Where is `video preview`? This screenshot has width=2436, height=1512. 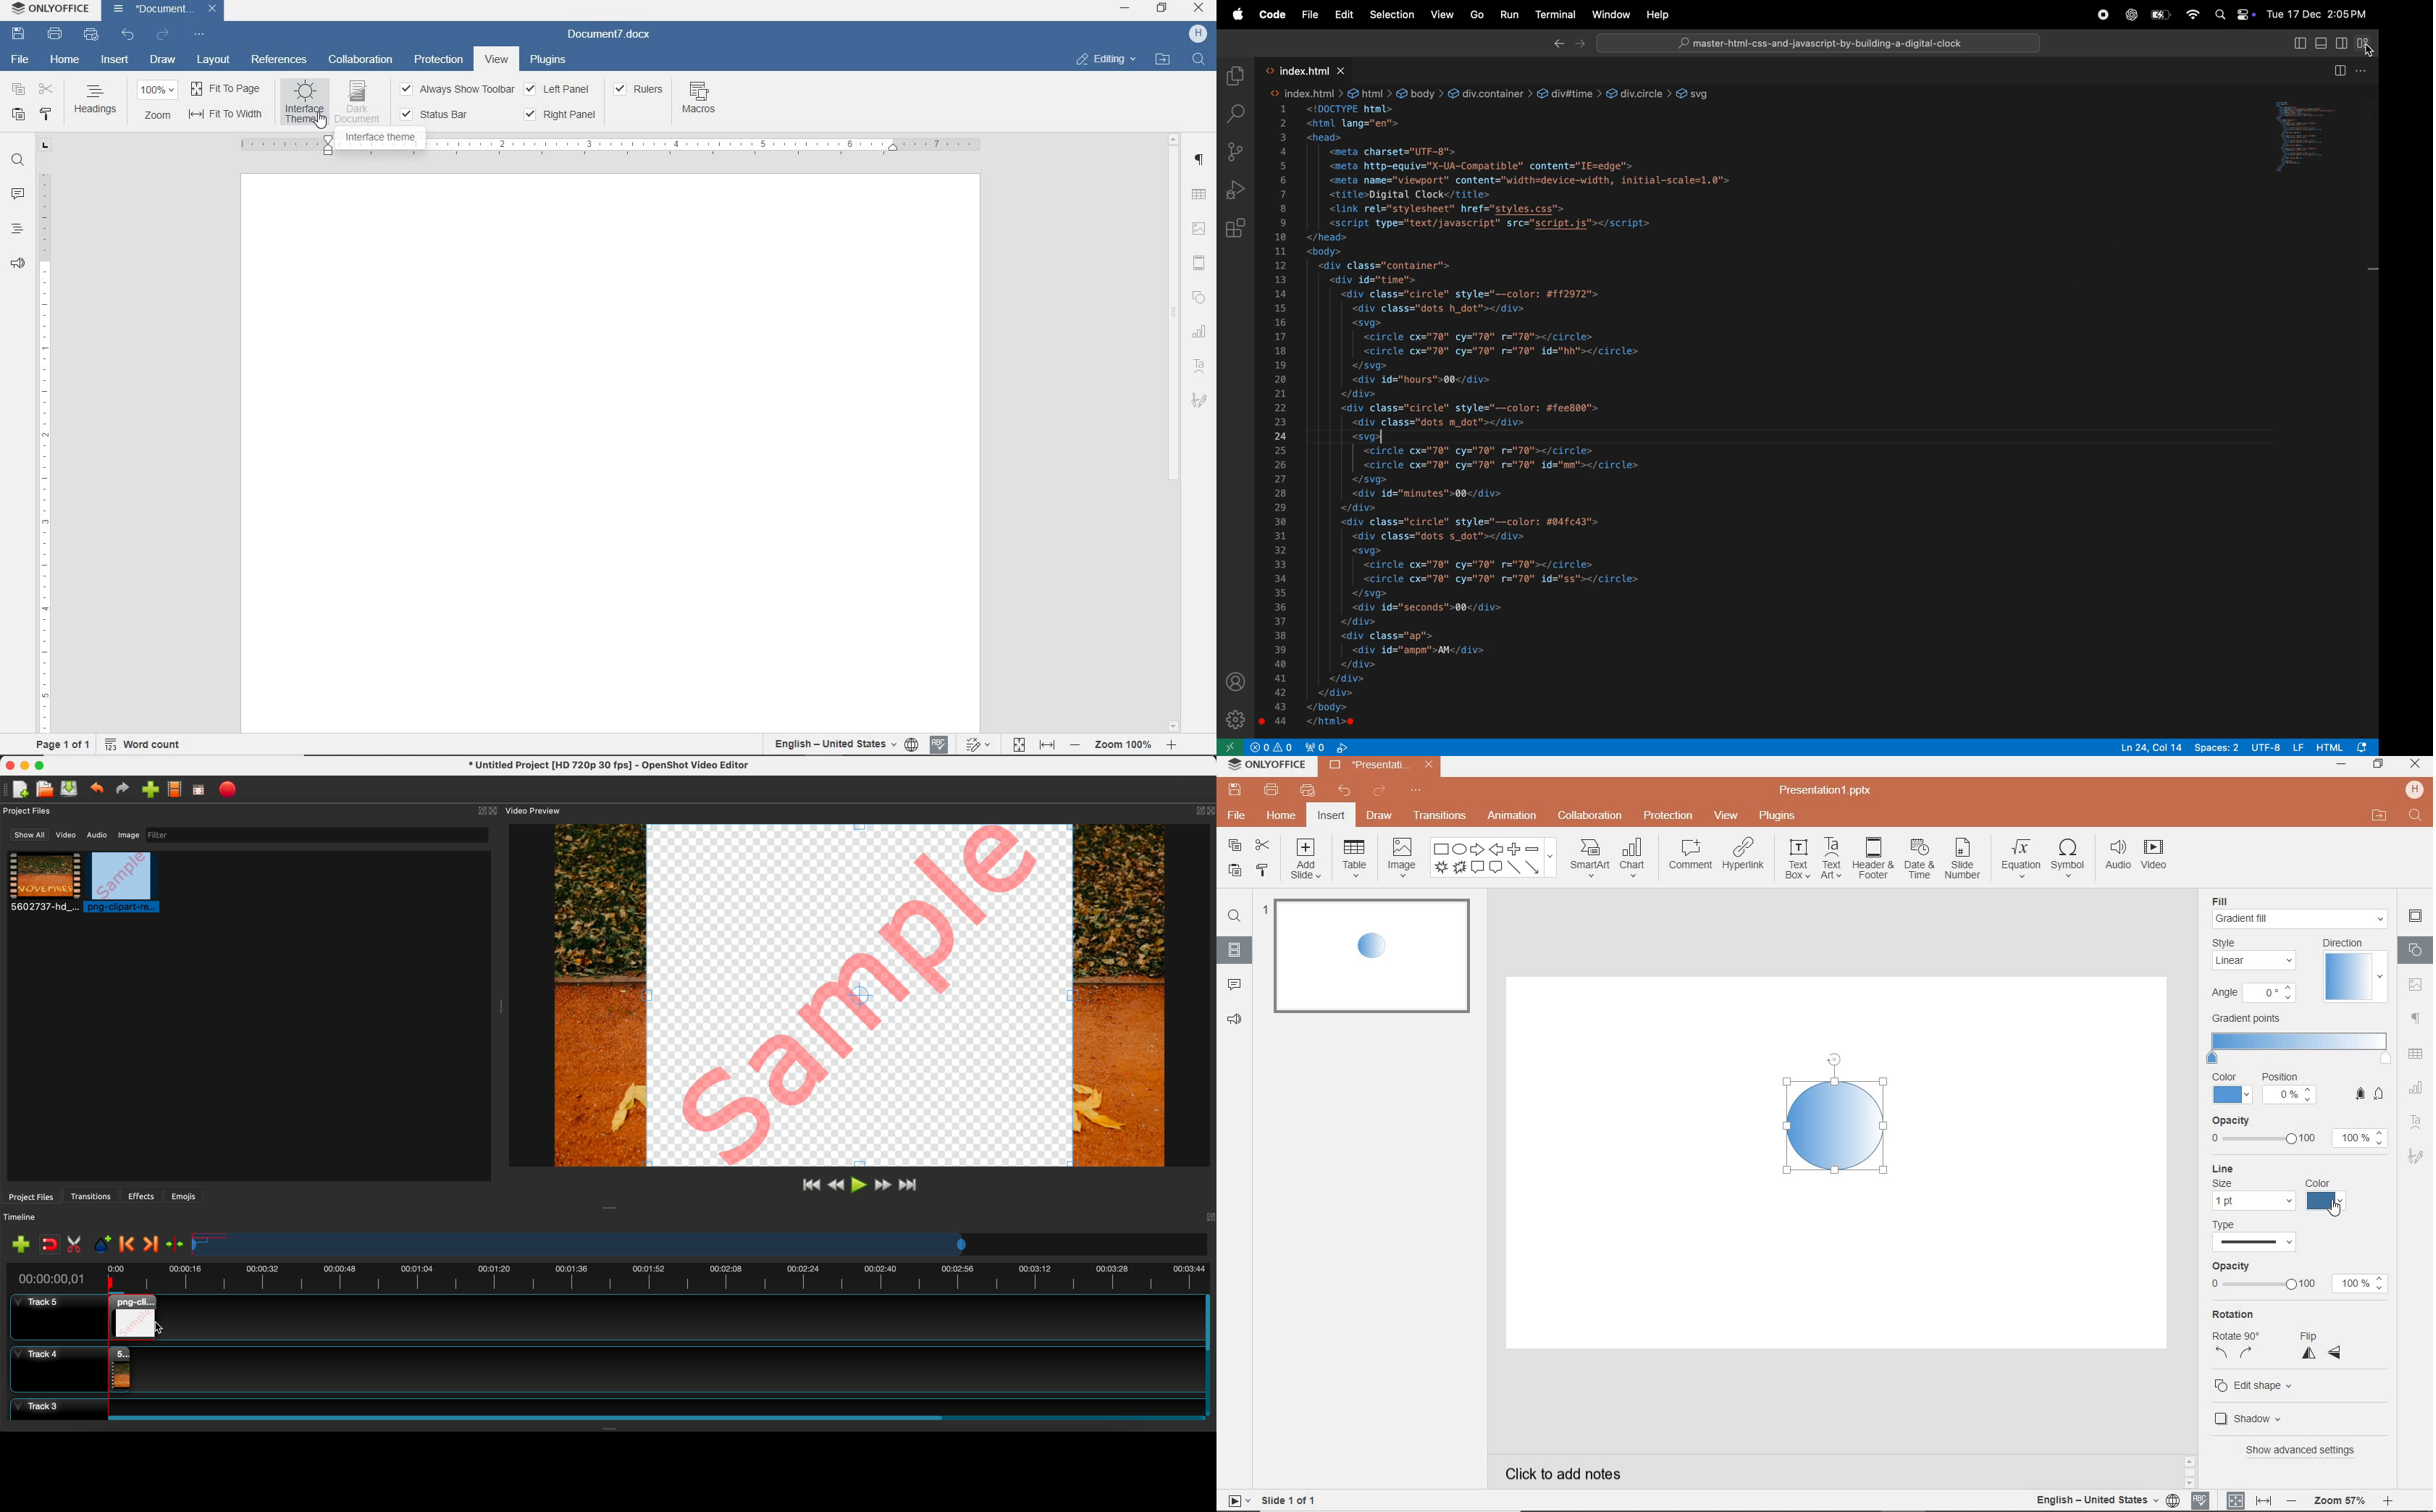 video preview is located at coordinates (532, 811).